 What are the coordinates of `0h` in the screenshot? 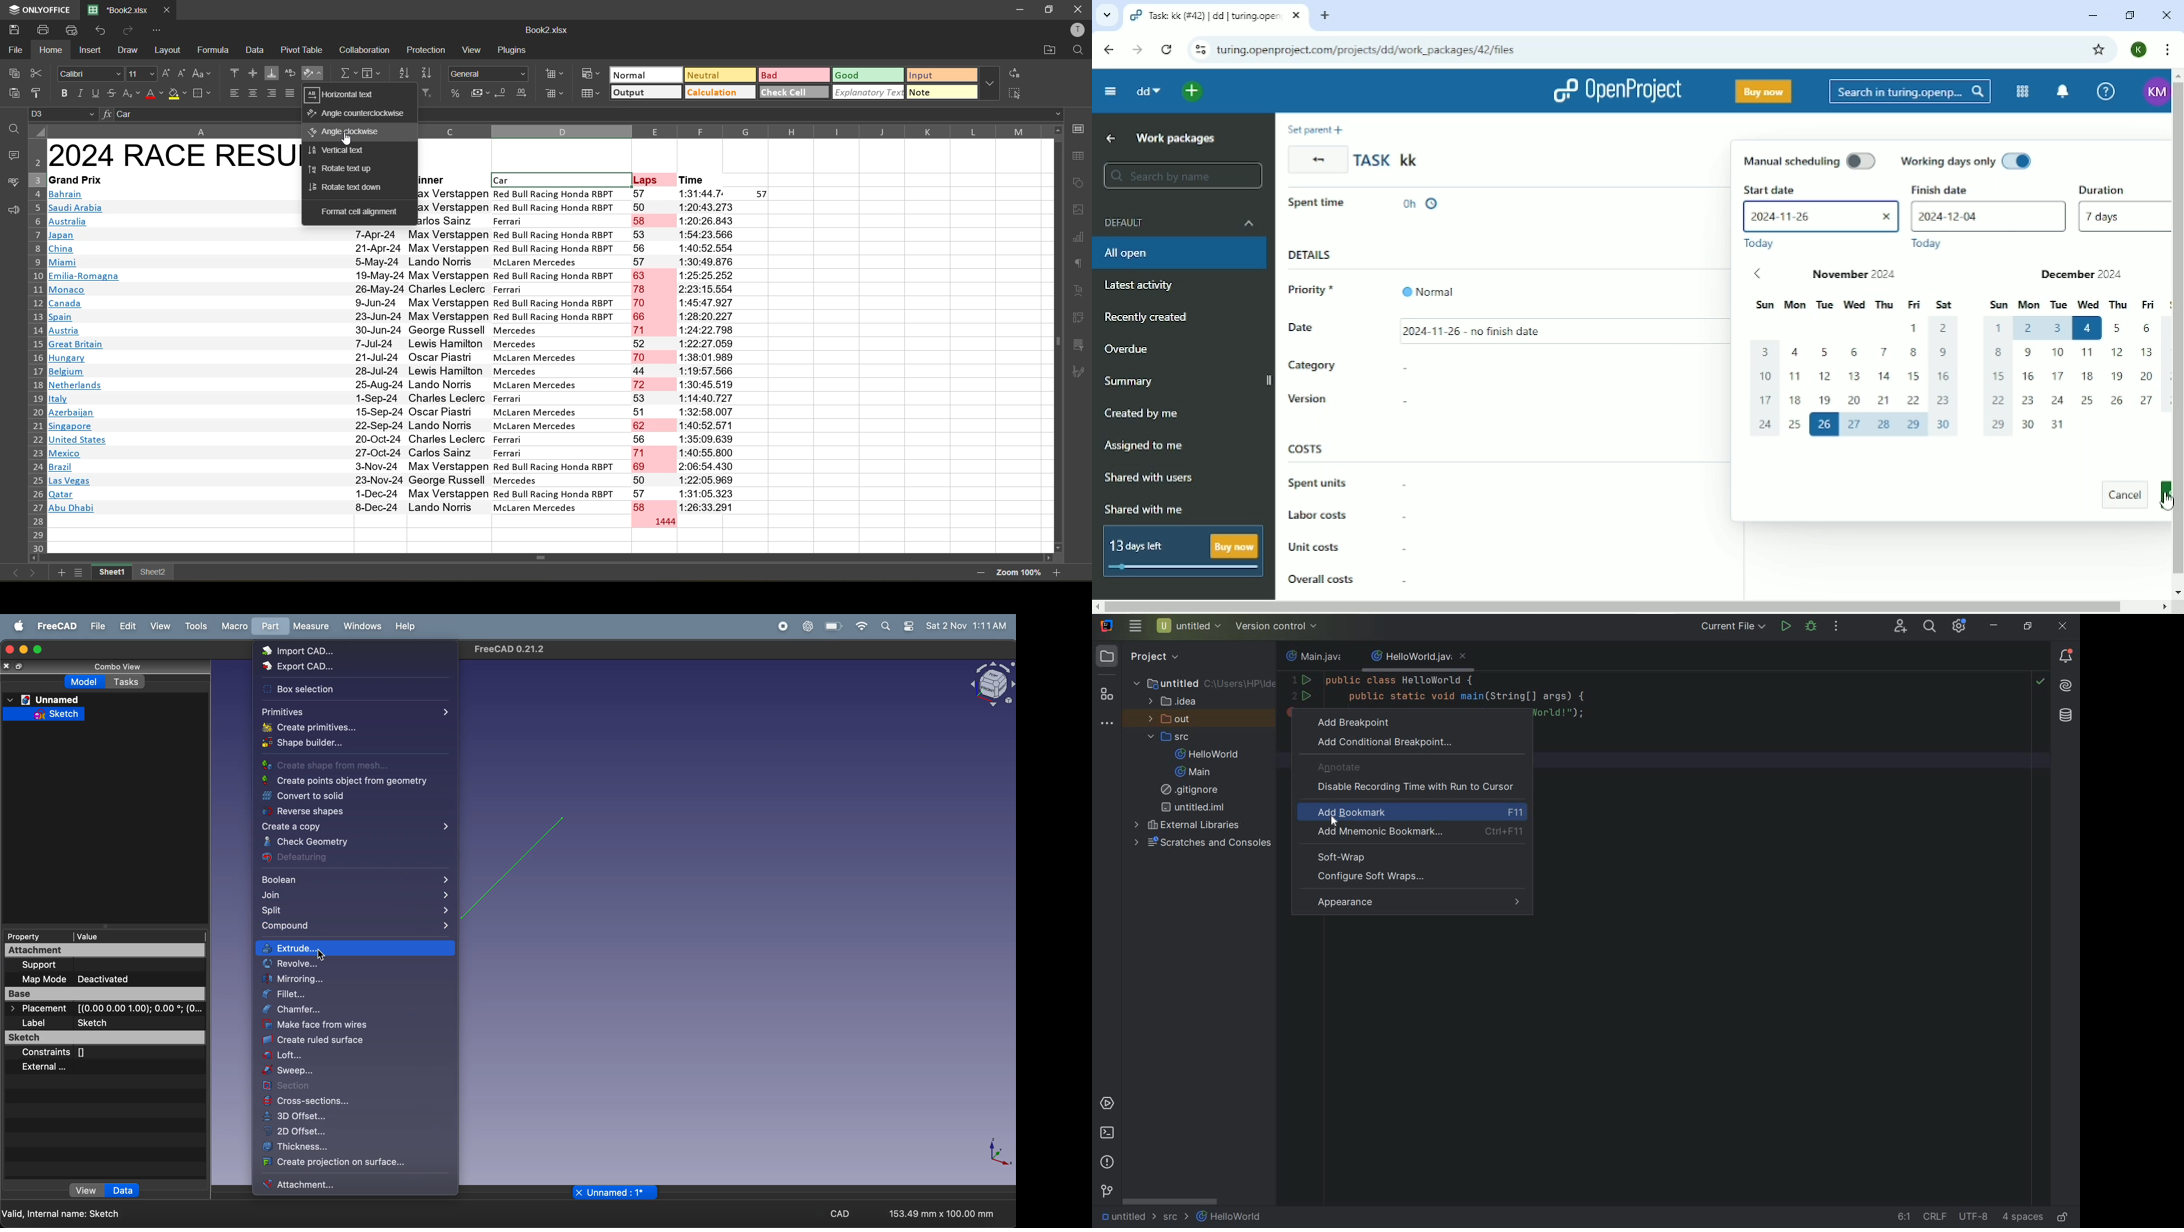 It's located at (1421, 200).